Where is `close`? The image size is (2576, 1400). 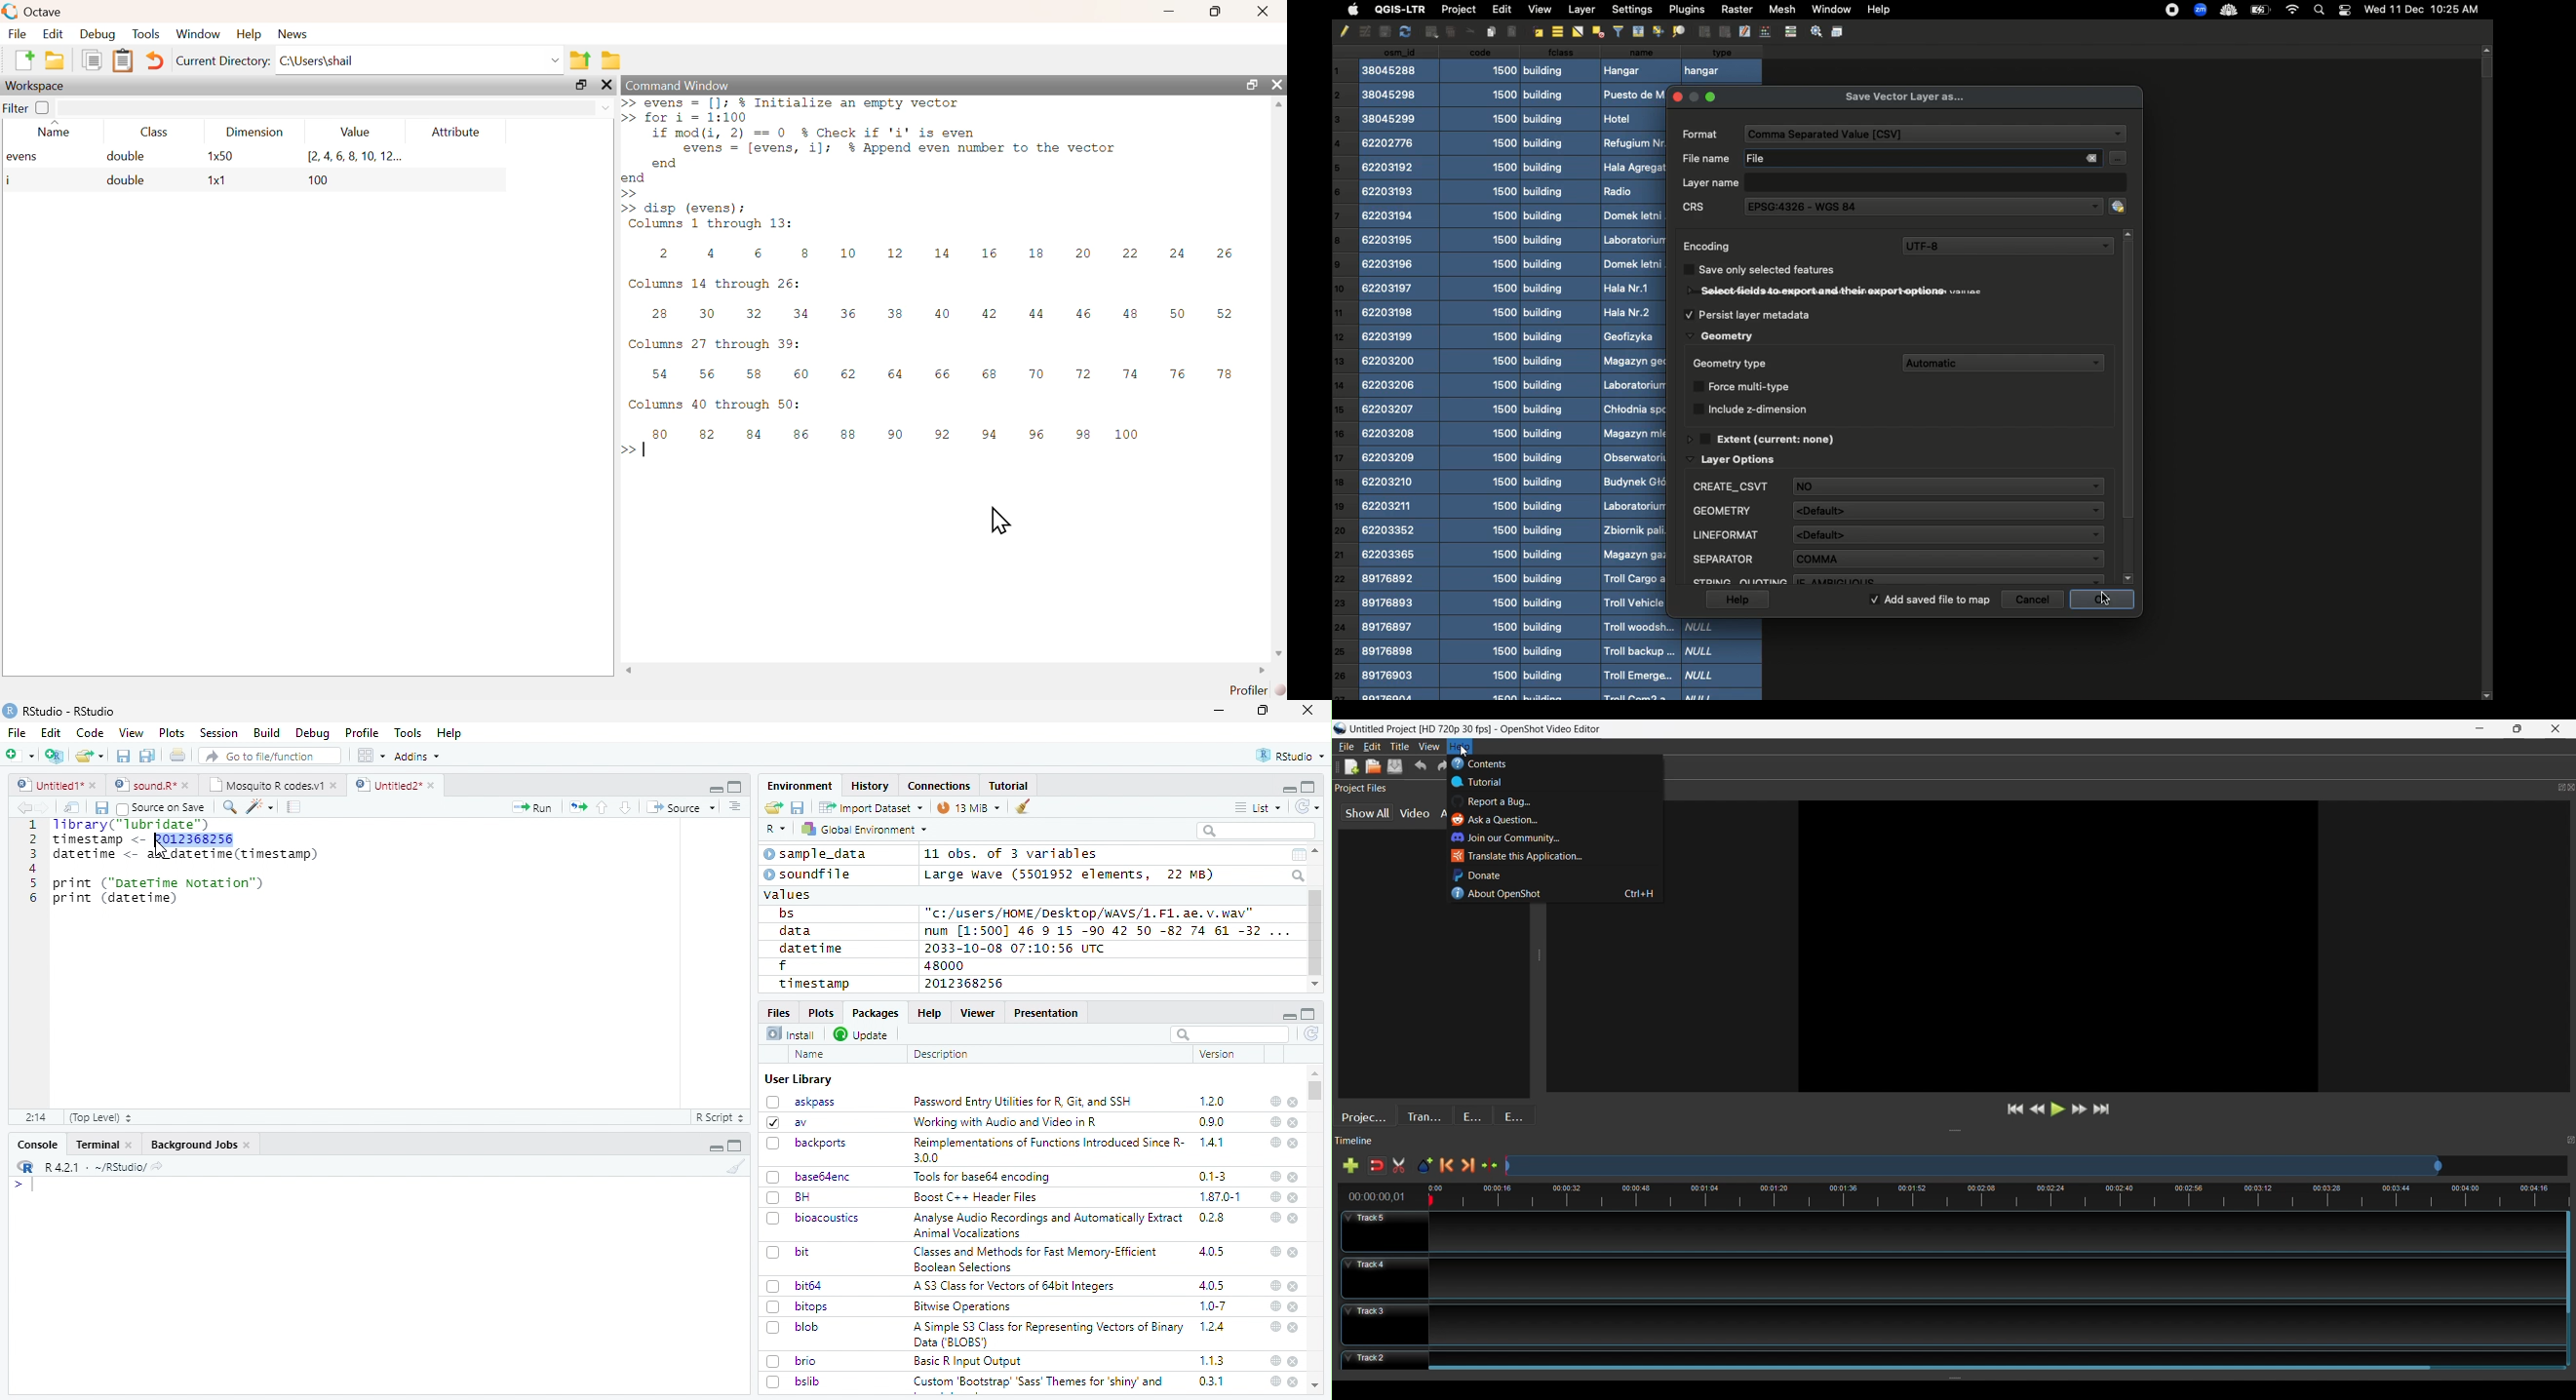 close is located at coordinates (1294, 1361).